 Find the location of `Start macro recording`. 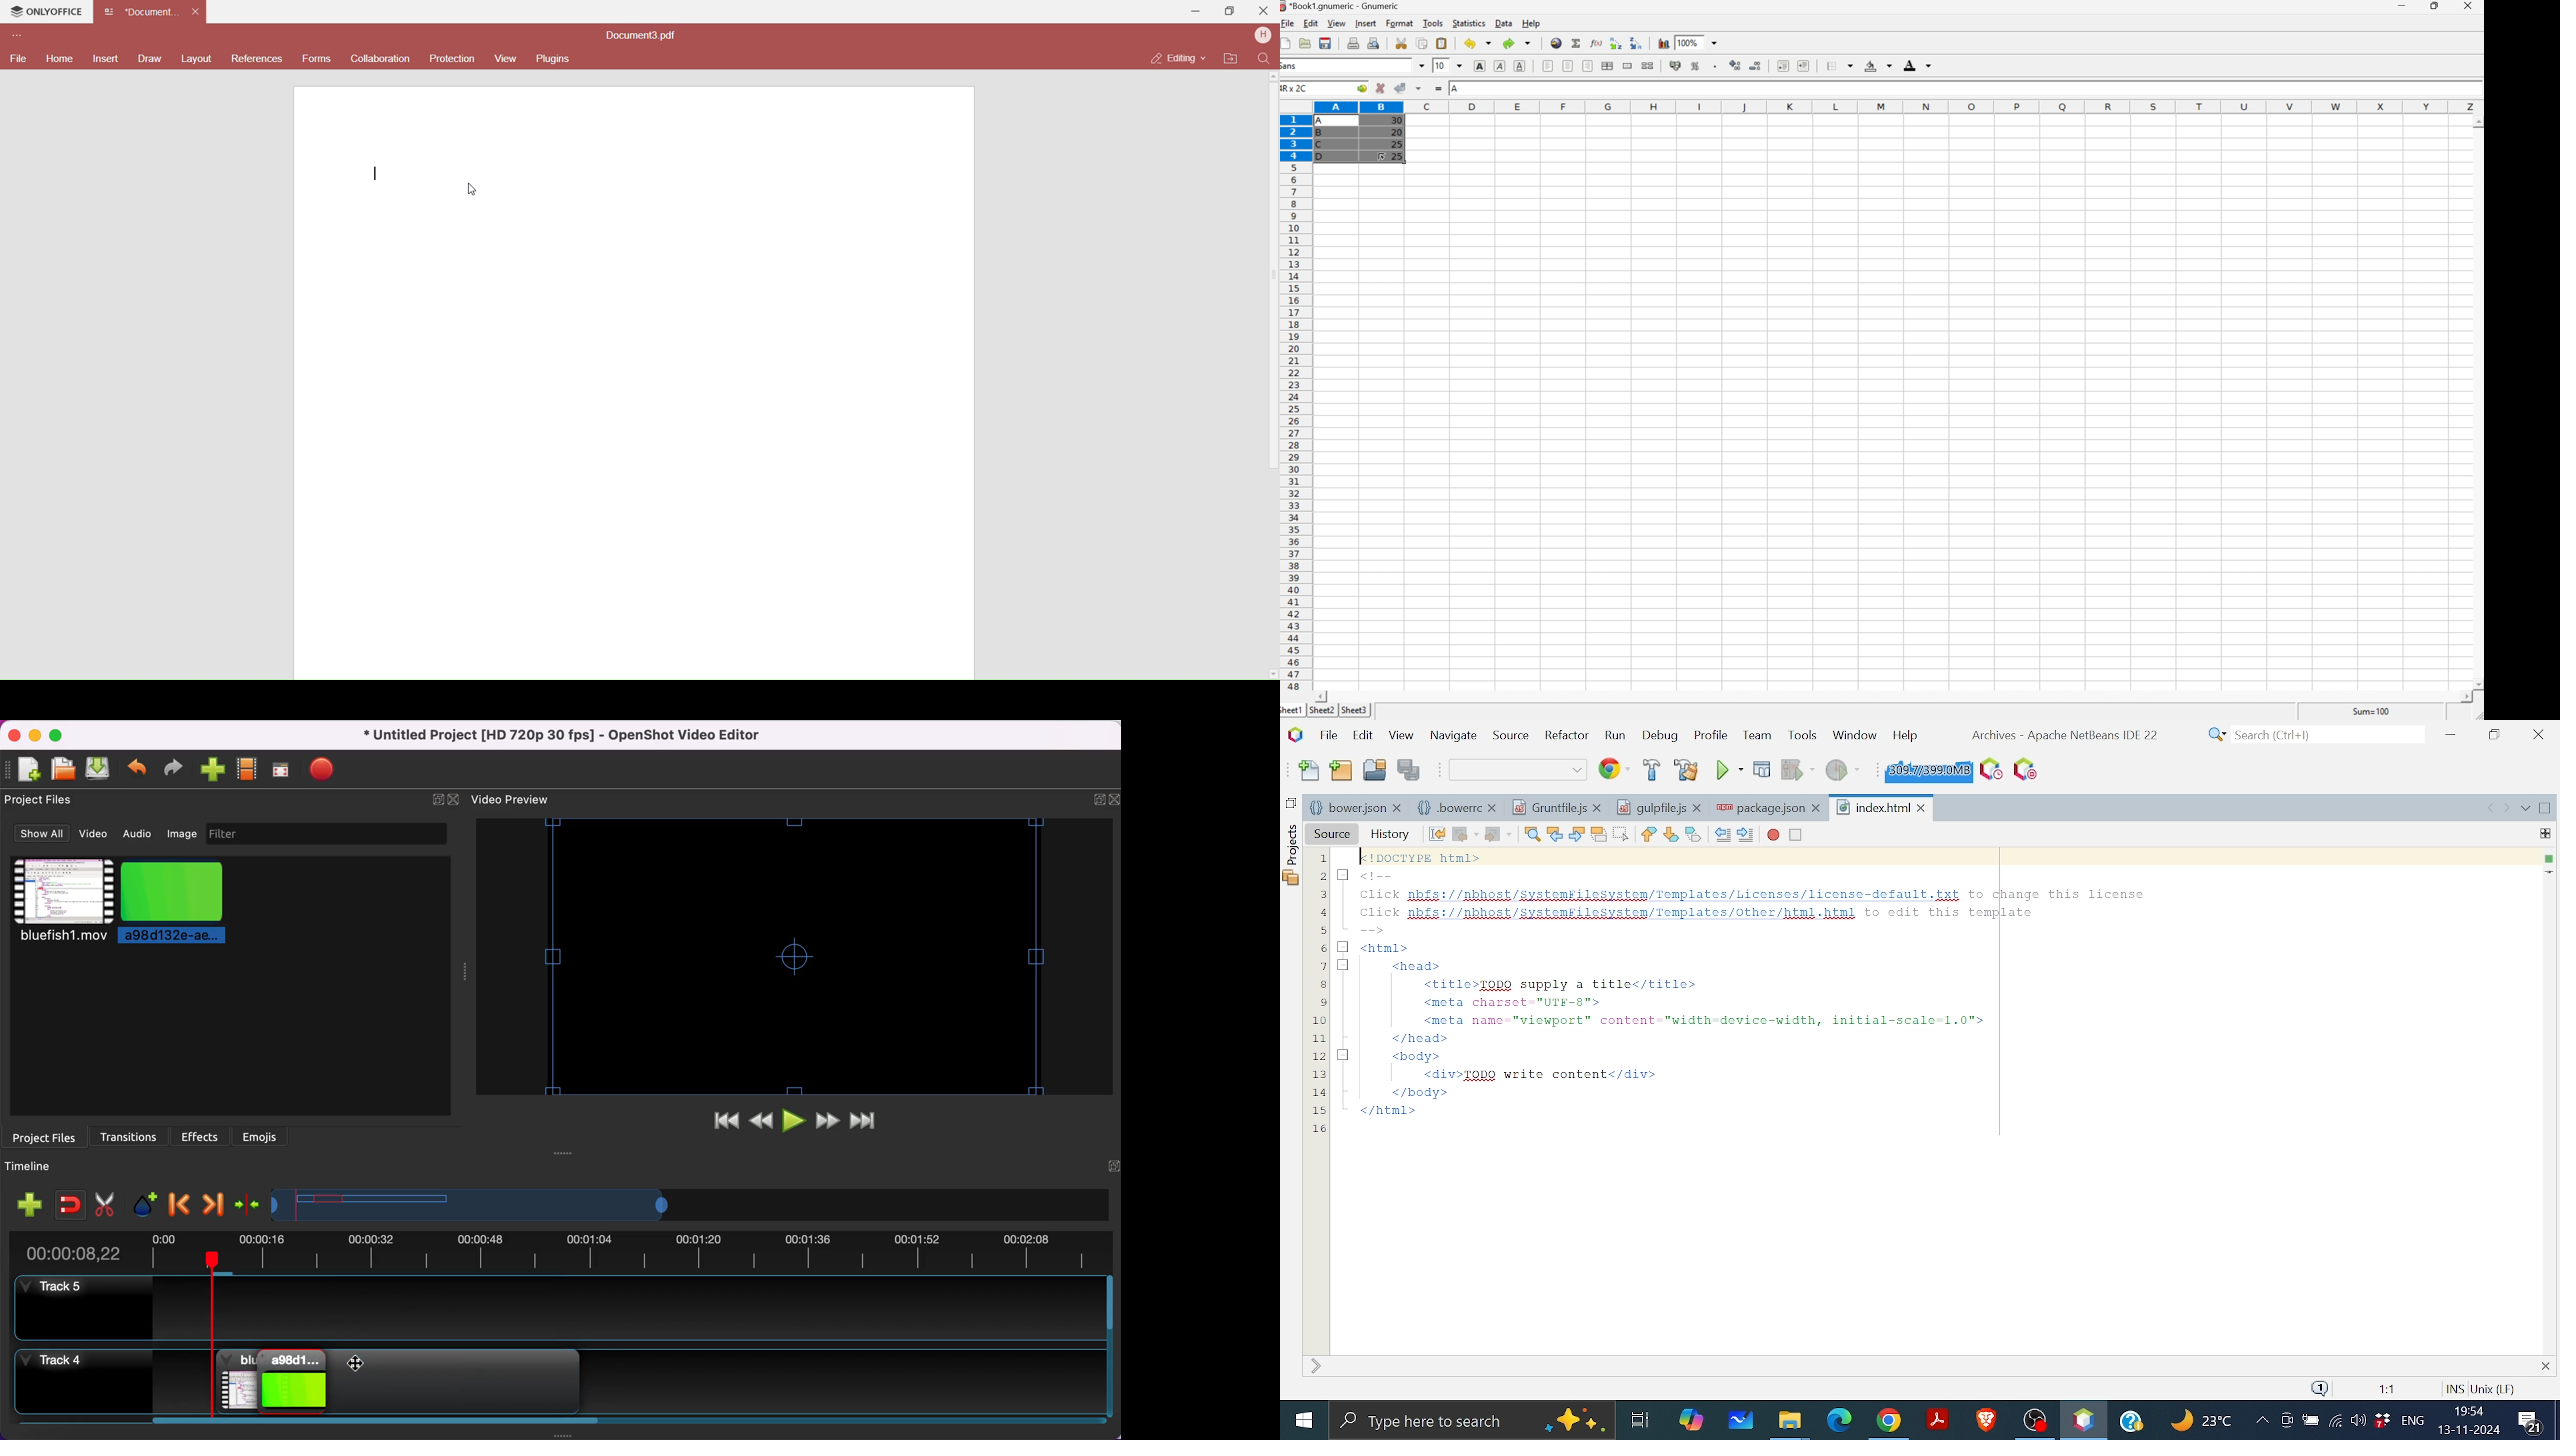

Start macro recording is located at coordinates (1772, 834).